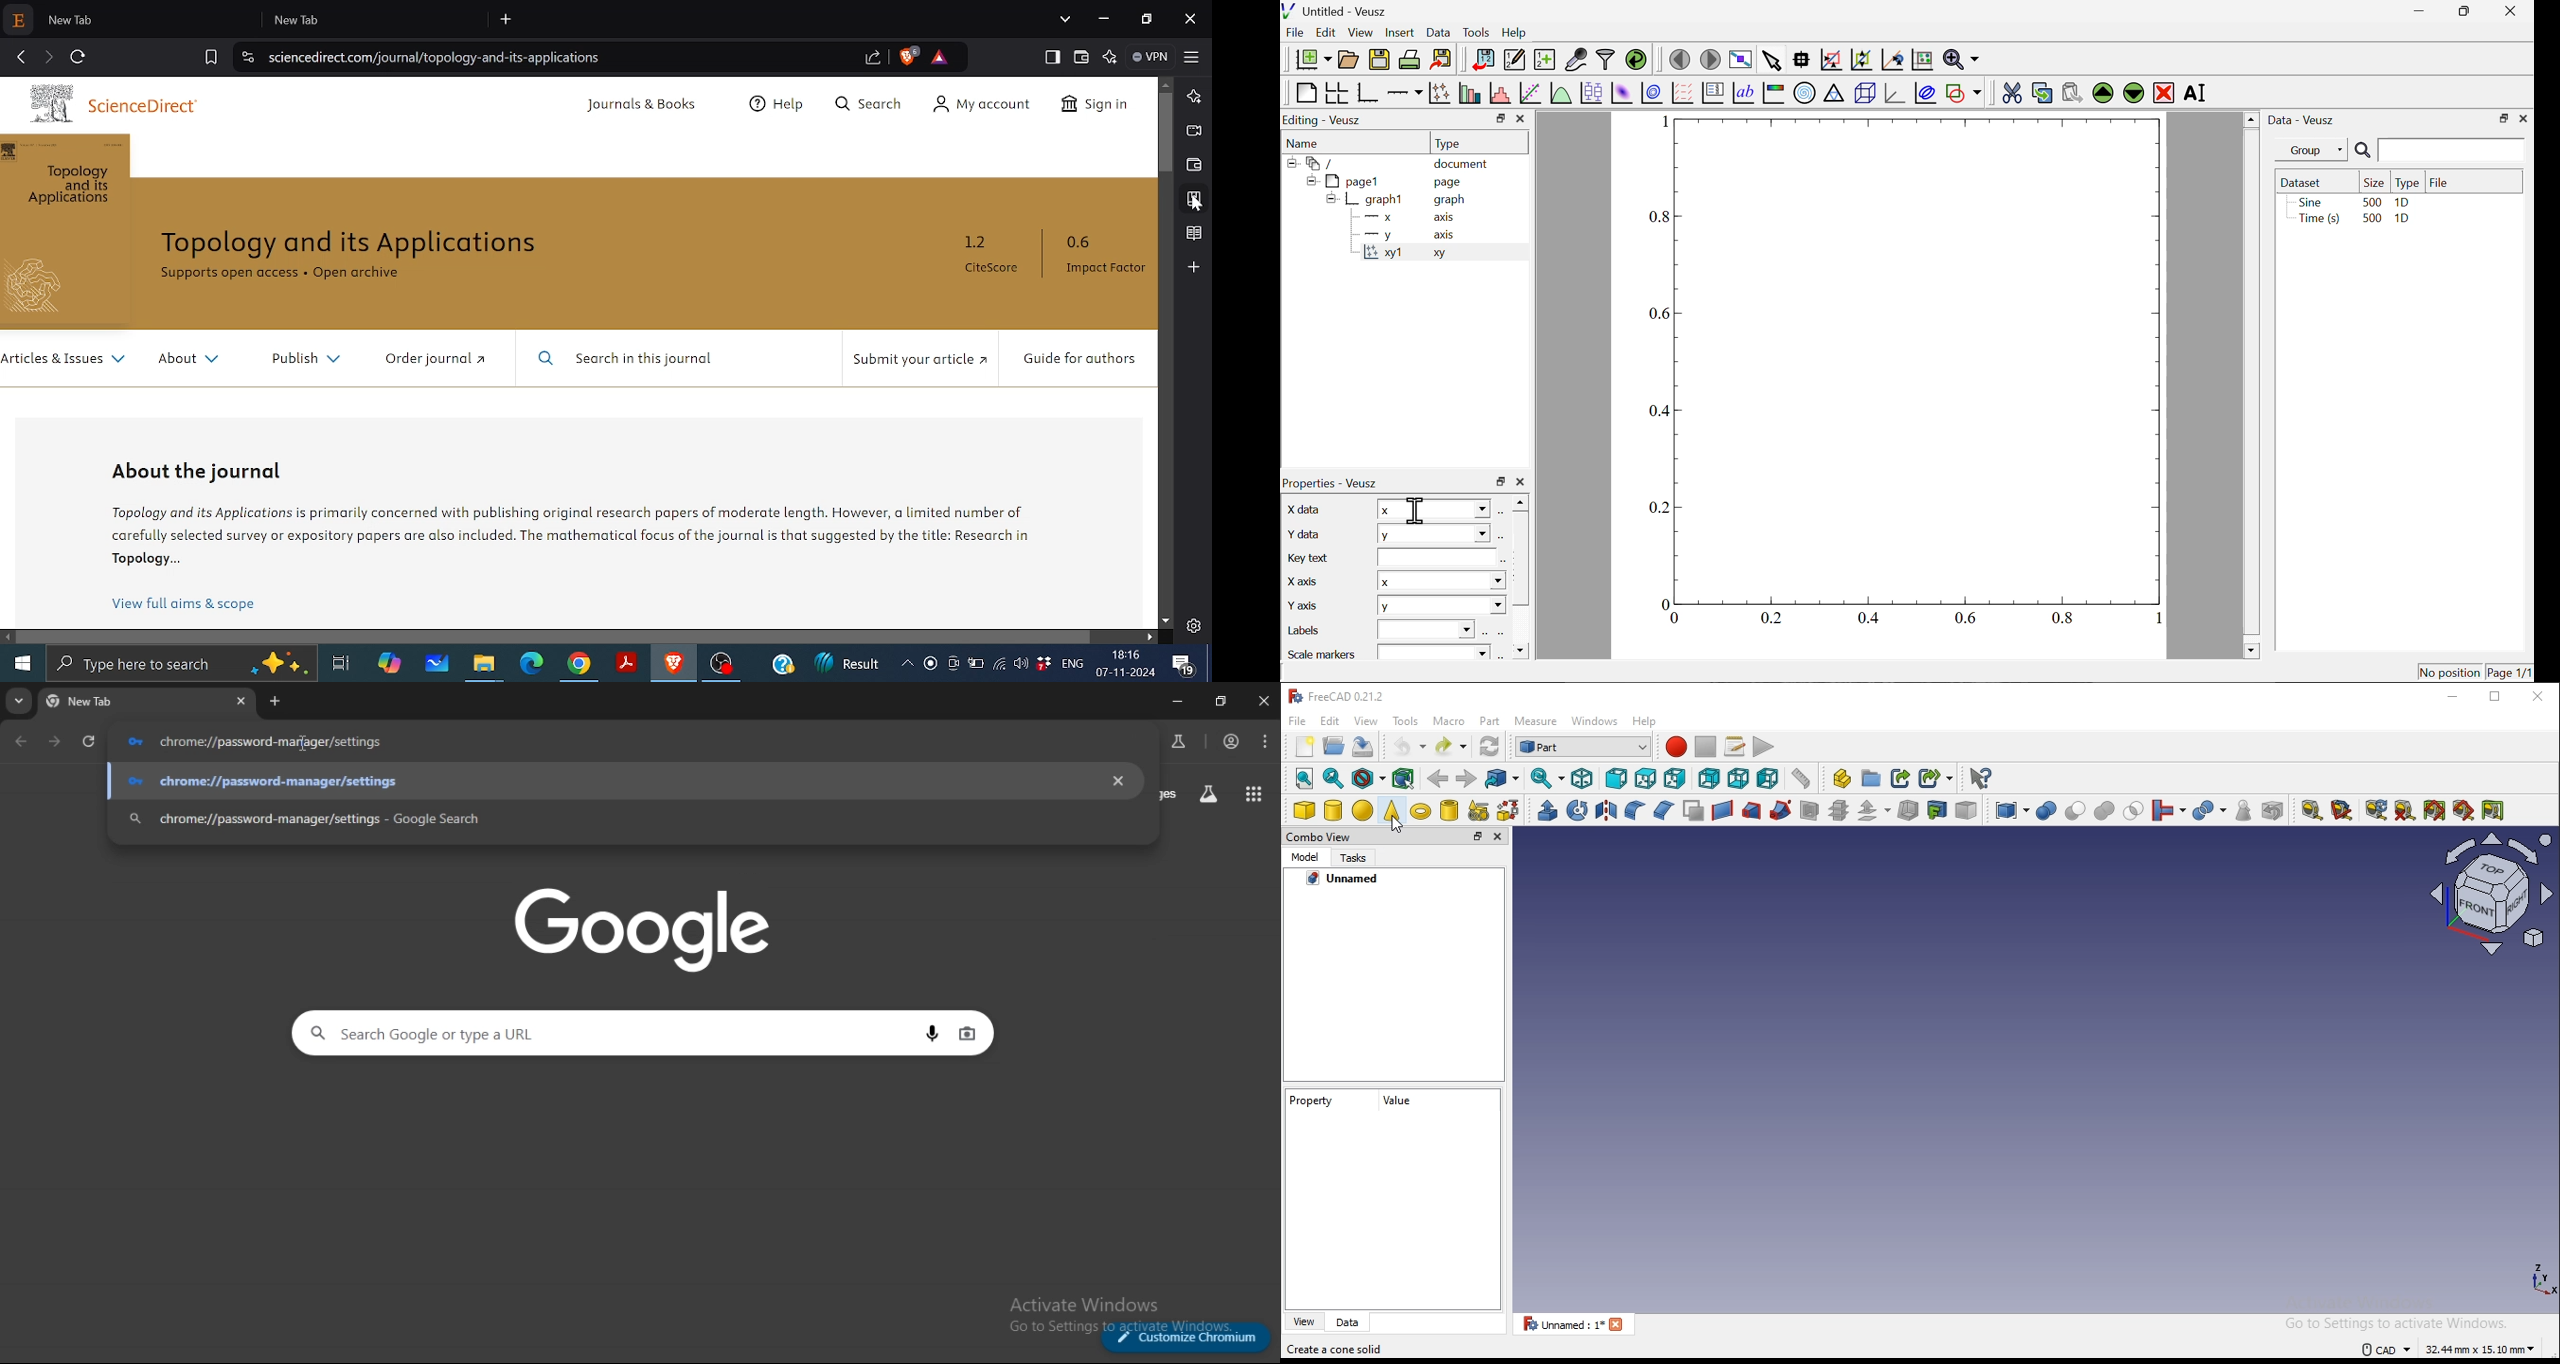  I want to click on minimize, so click(2450, 696).